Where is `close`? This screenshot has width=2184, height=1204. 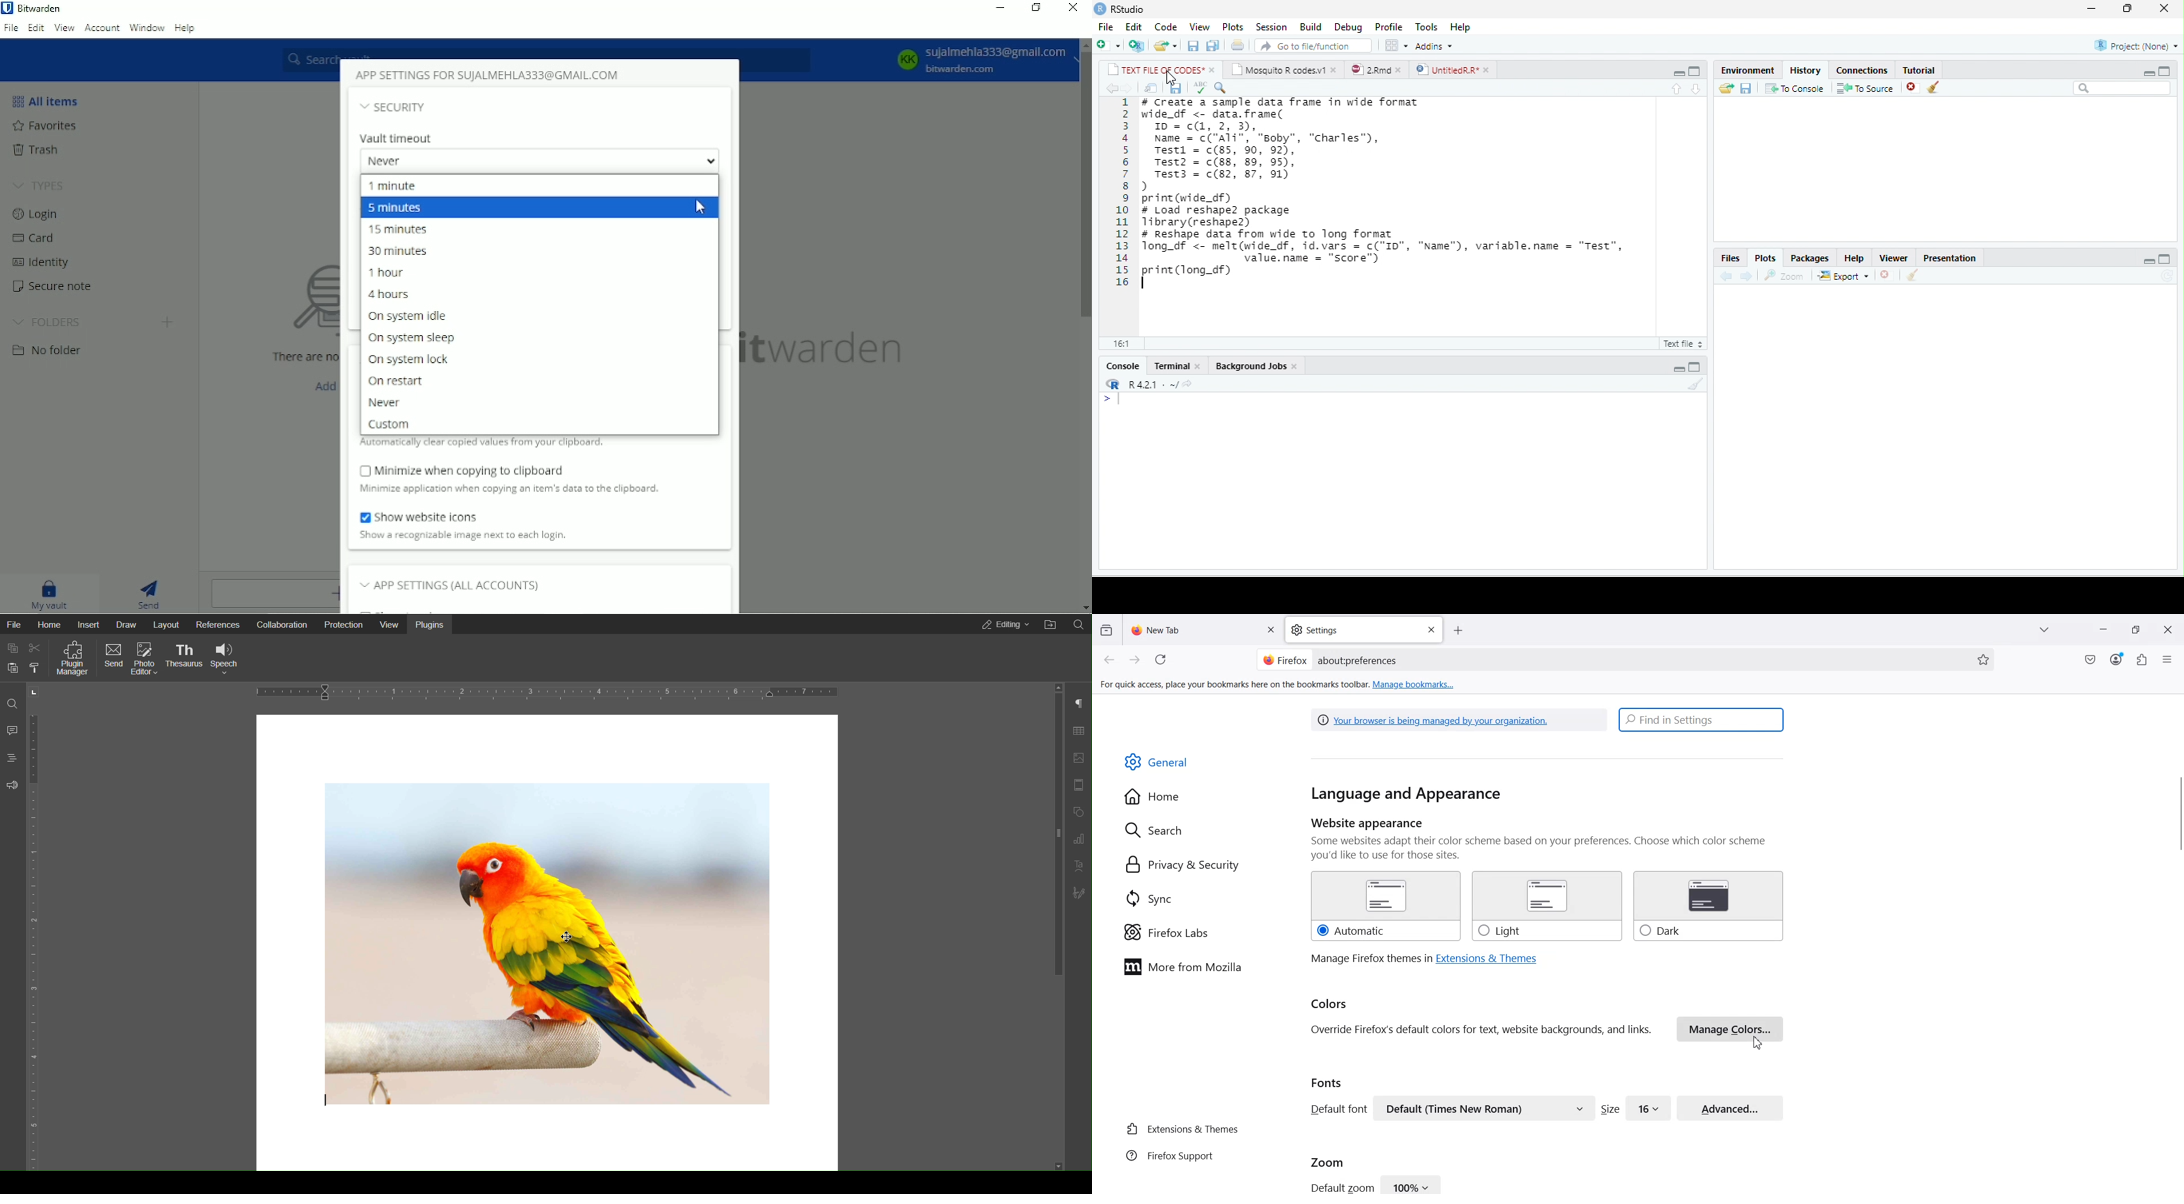
close is located at coordinates (1489, 70).